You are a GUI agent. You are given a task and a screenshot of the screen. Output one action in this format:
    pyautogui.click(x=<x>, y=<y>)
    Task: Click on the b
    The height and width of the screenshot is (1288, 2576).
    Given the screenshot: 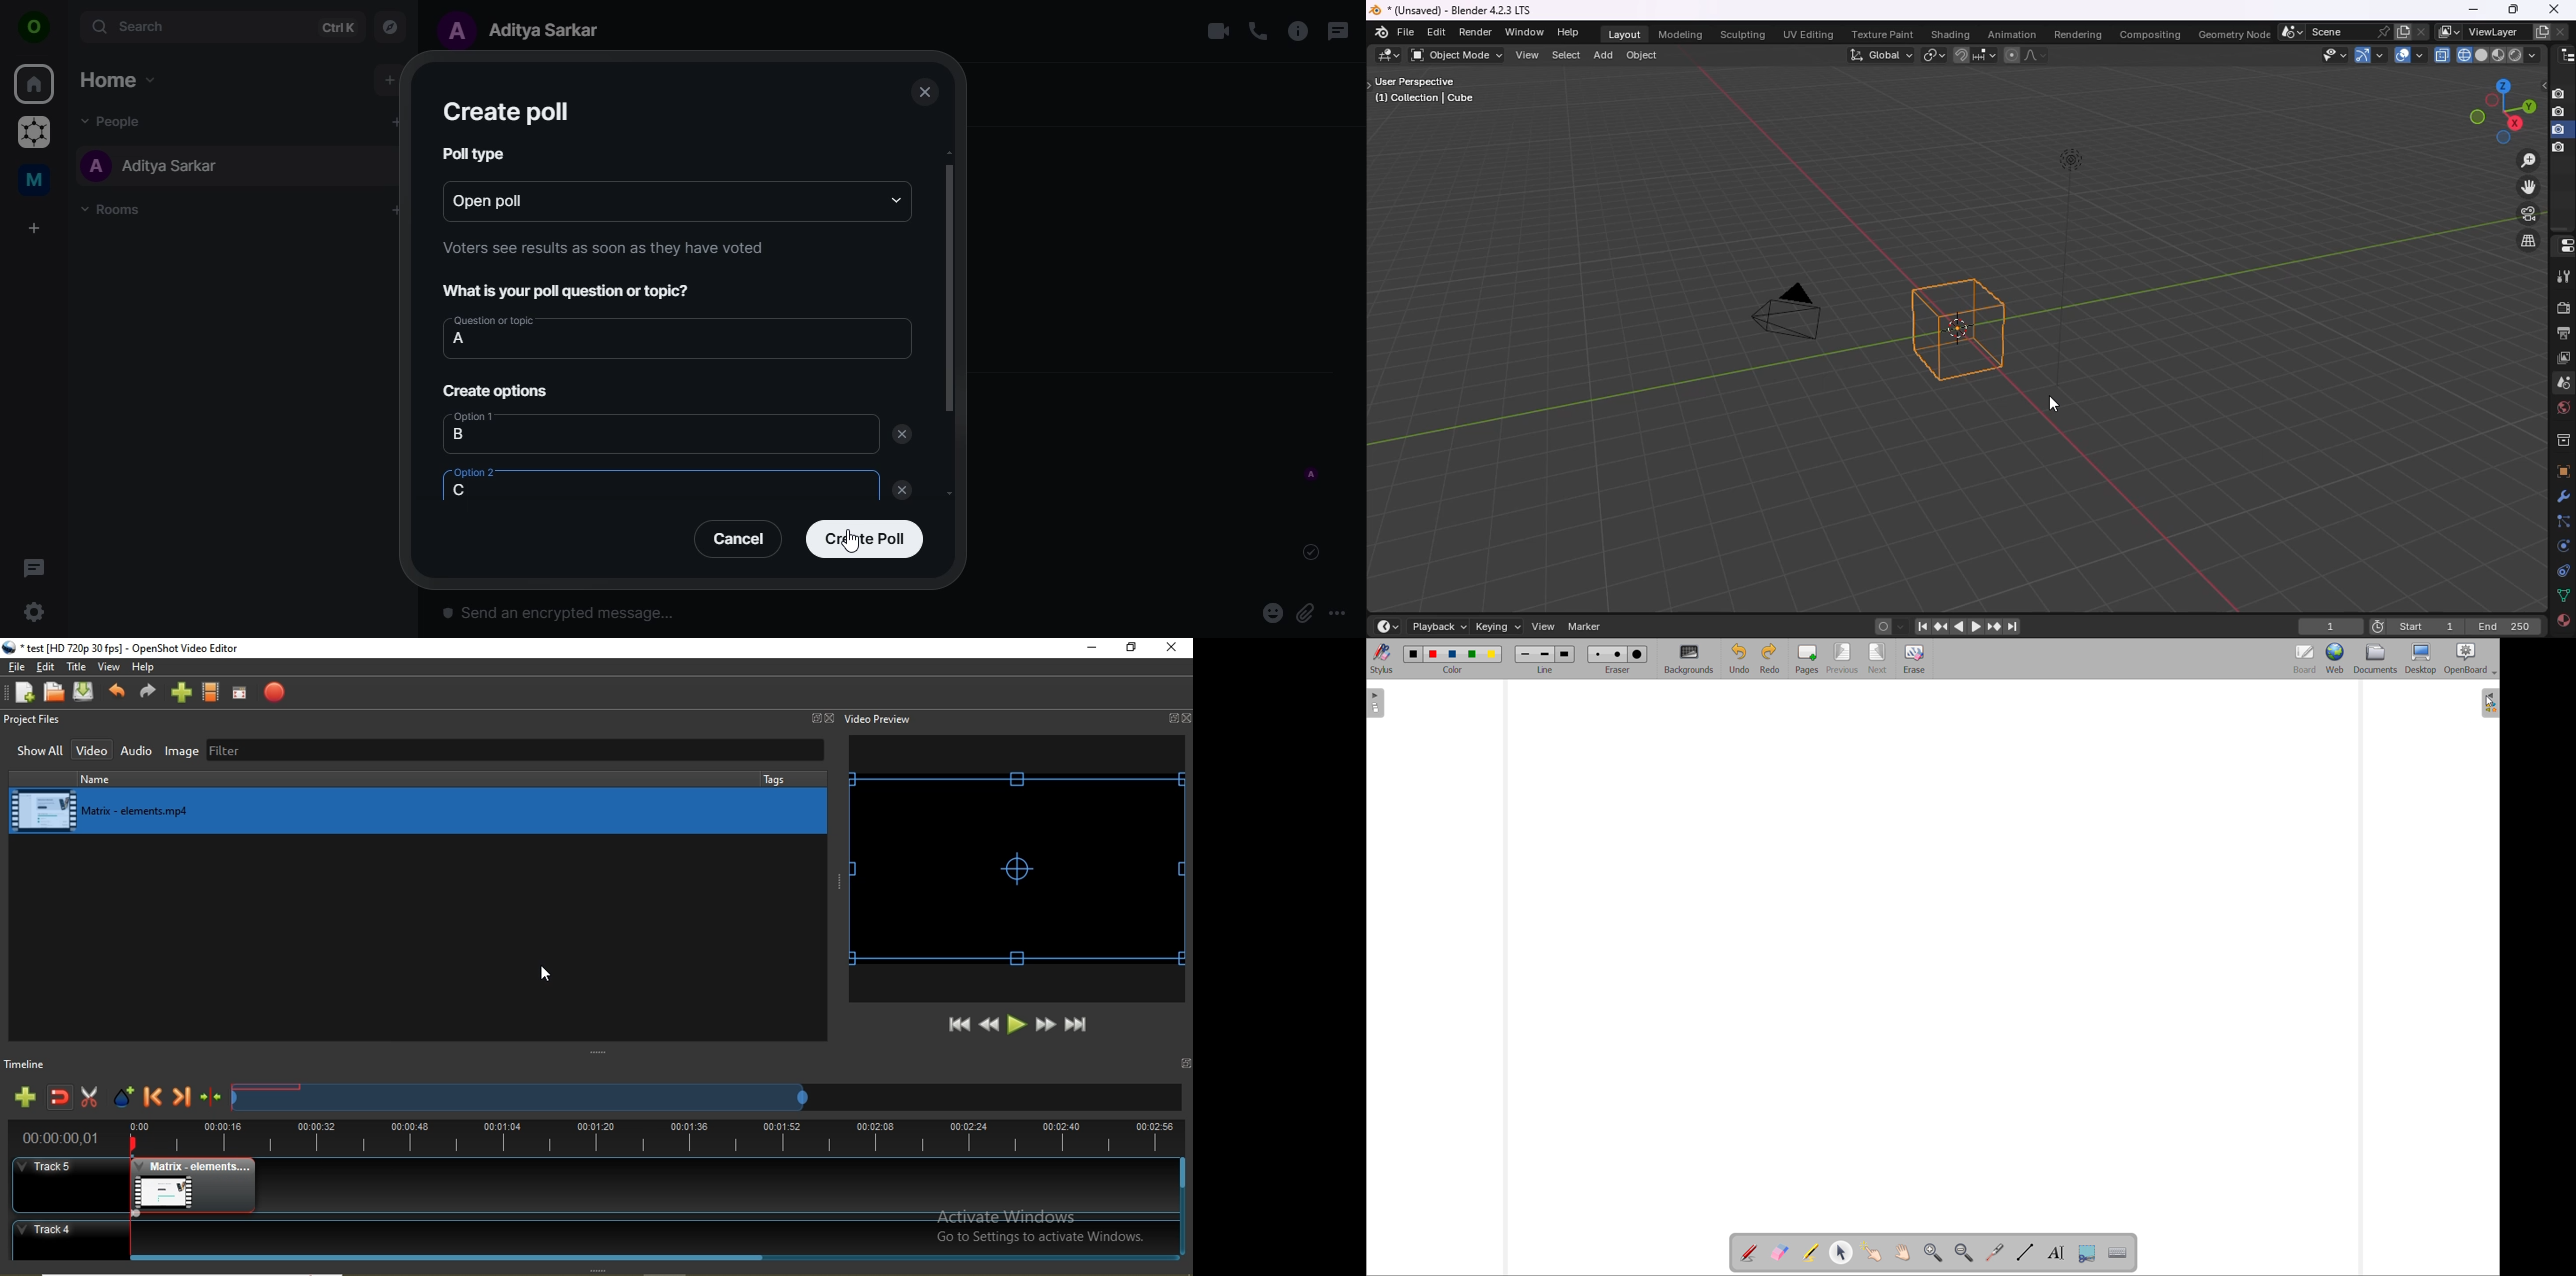 What is the action you would take?
    pyautogui.click(x=458, y=434)
    